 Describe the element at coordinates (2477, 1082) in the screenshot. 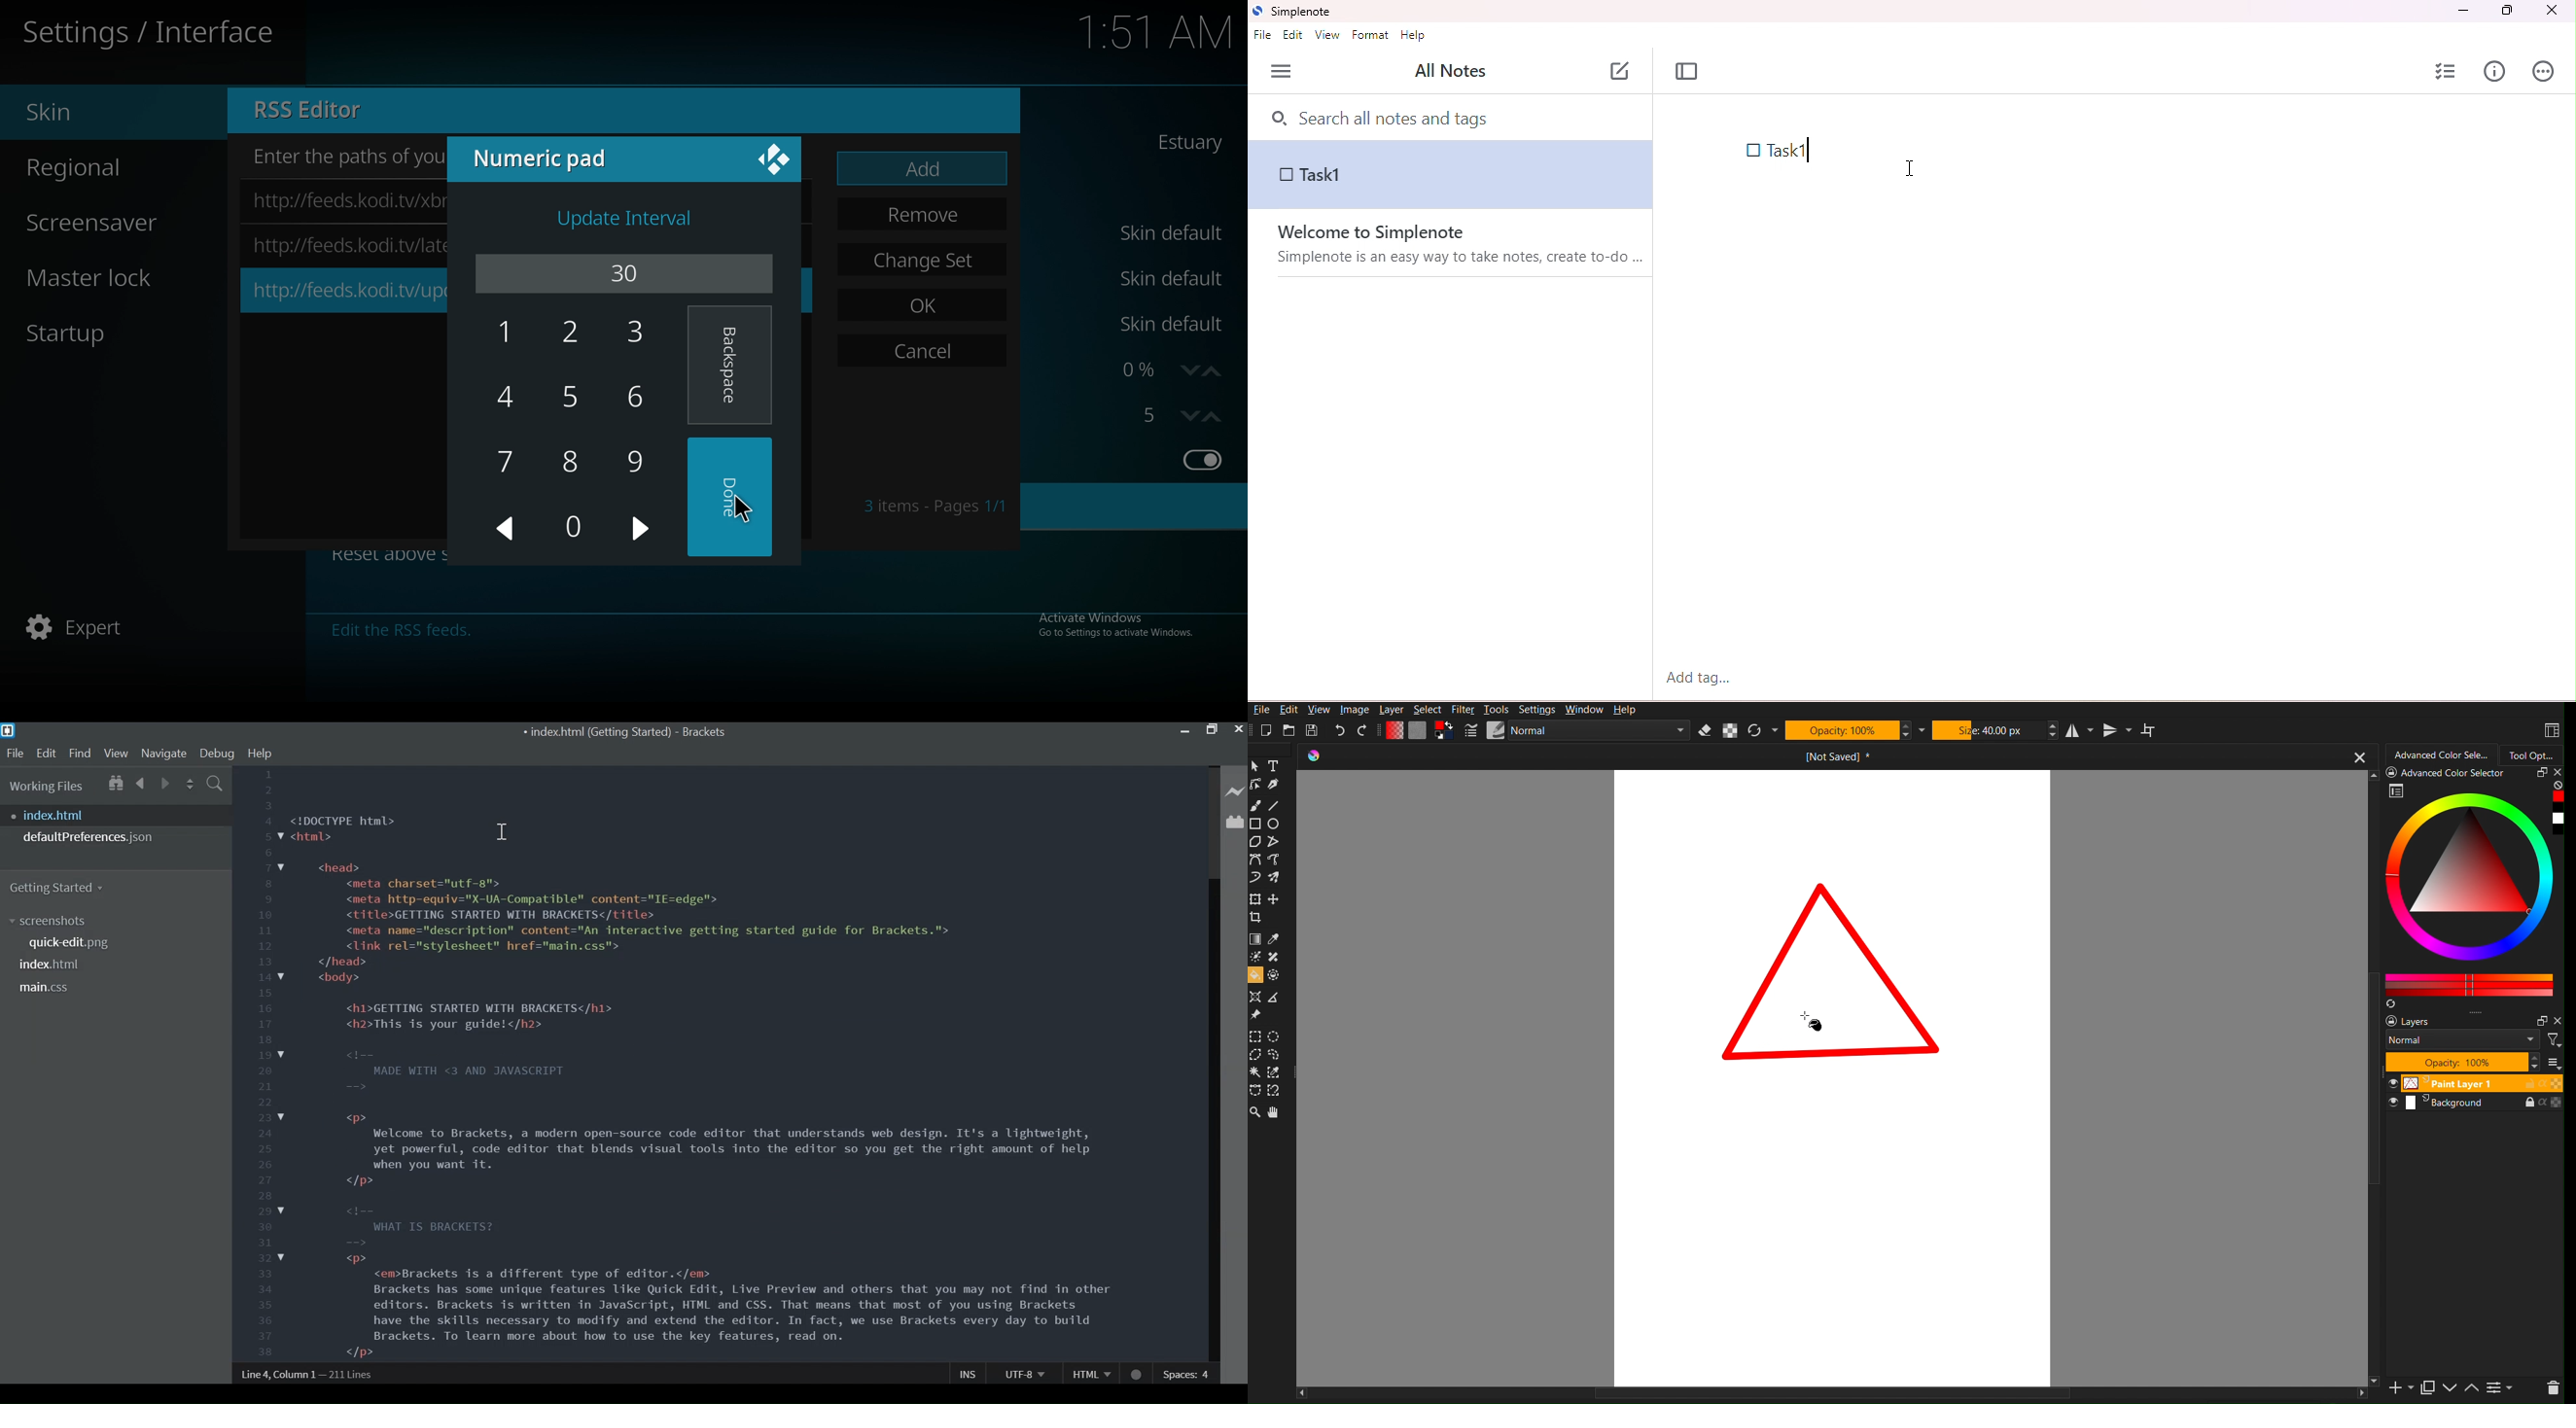

I see `paint layer 1` at that location.